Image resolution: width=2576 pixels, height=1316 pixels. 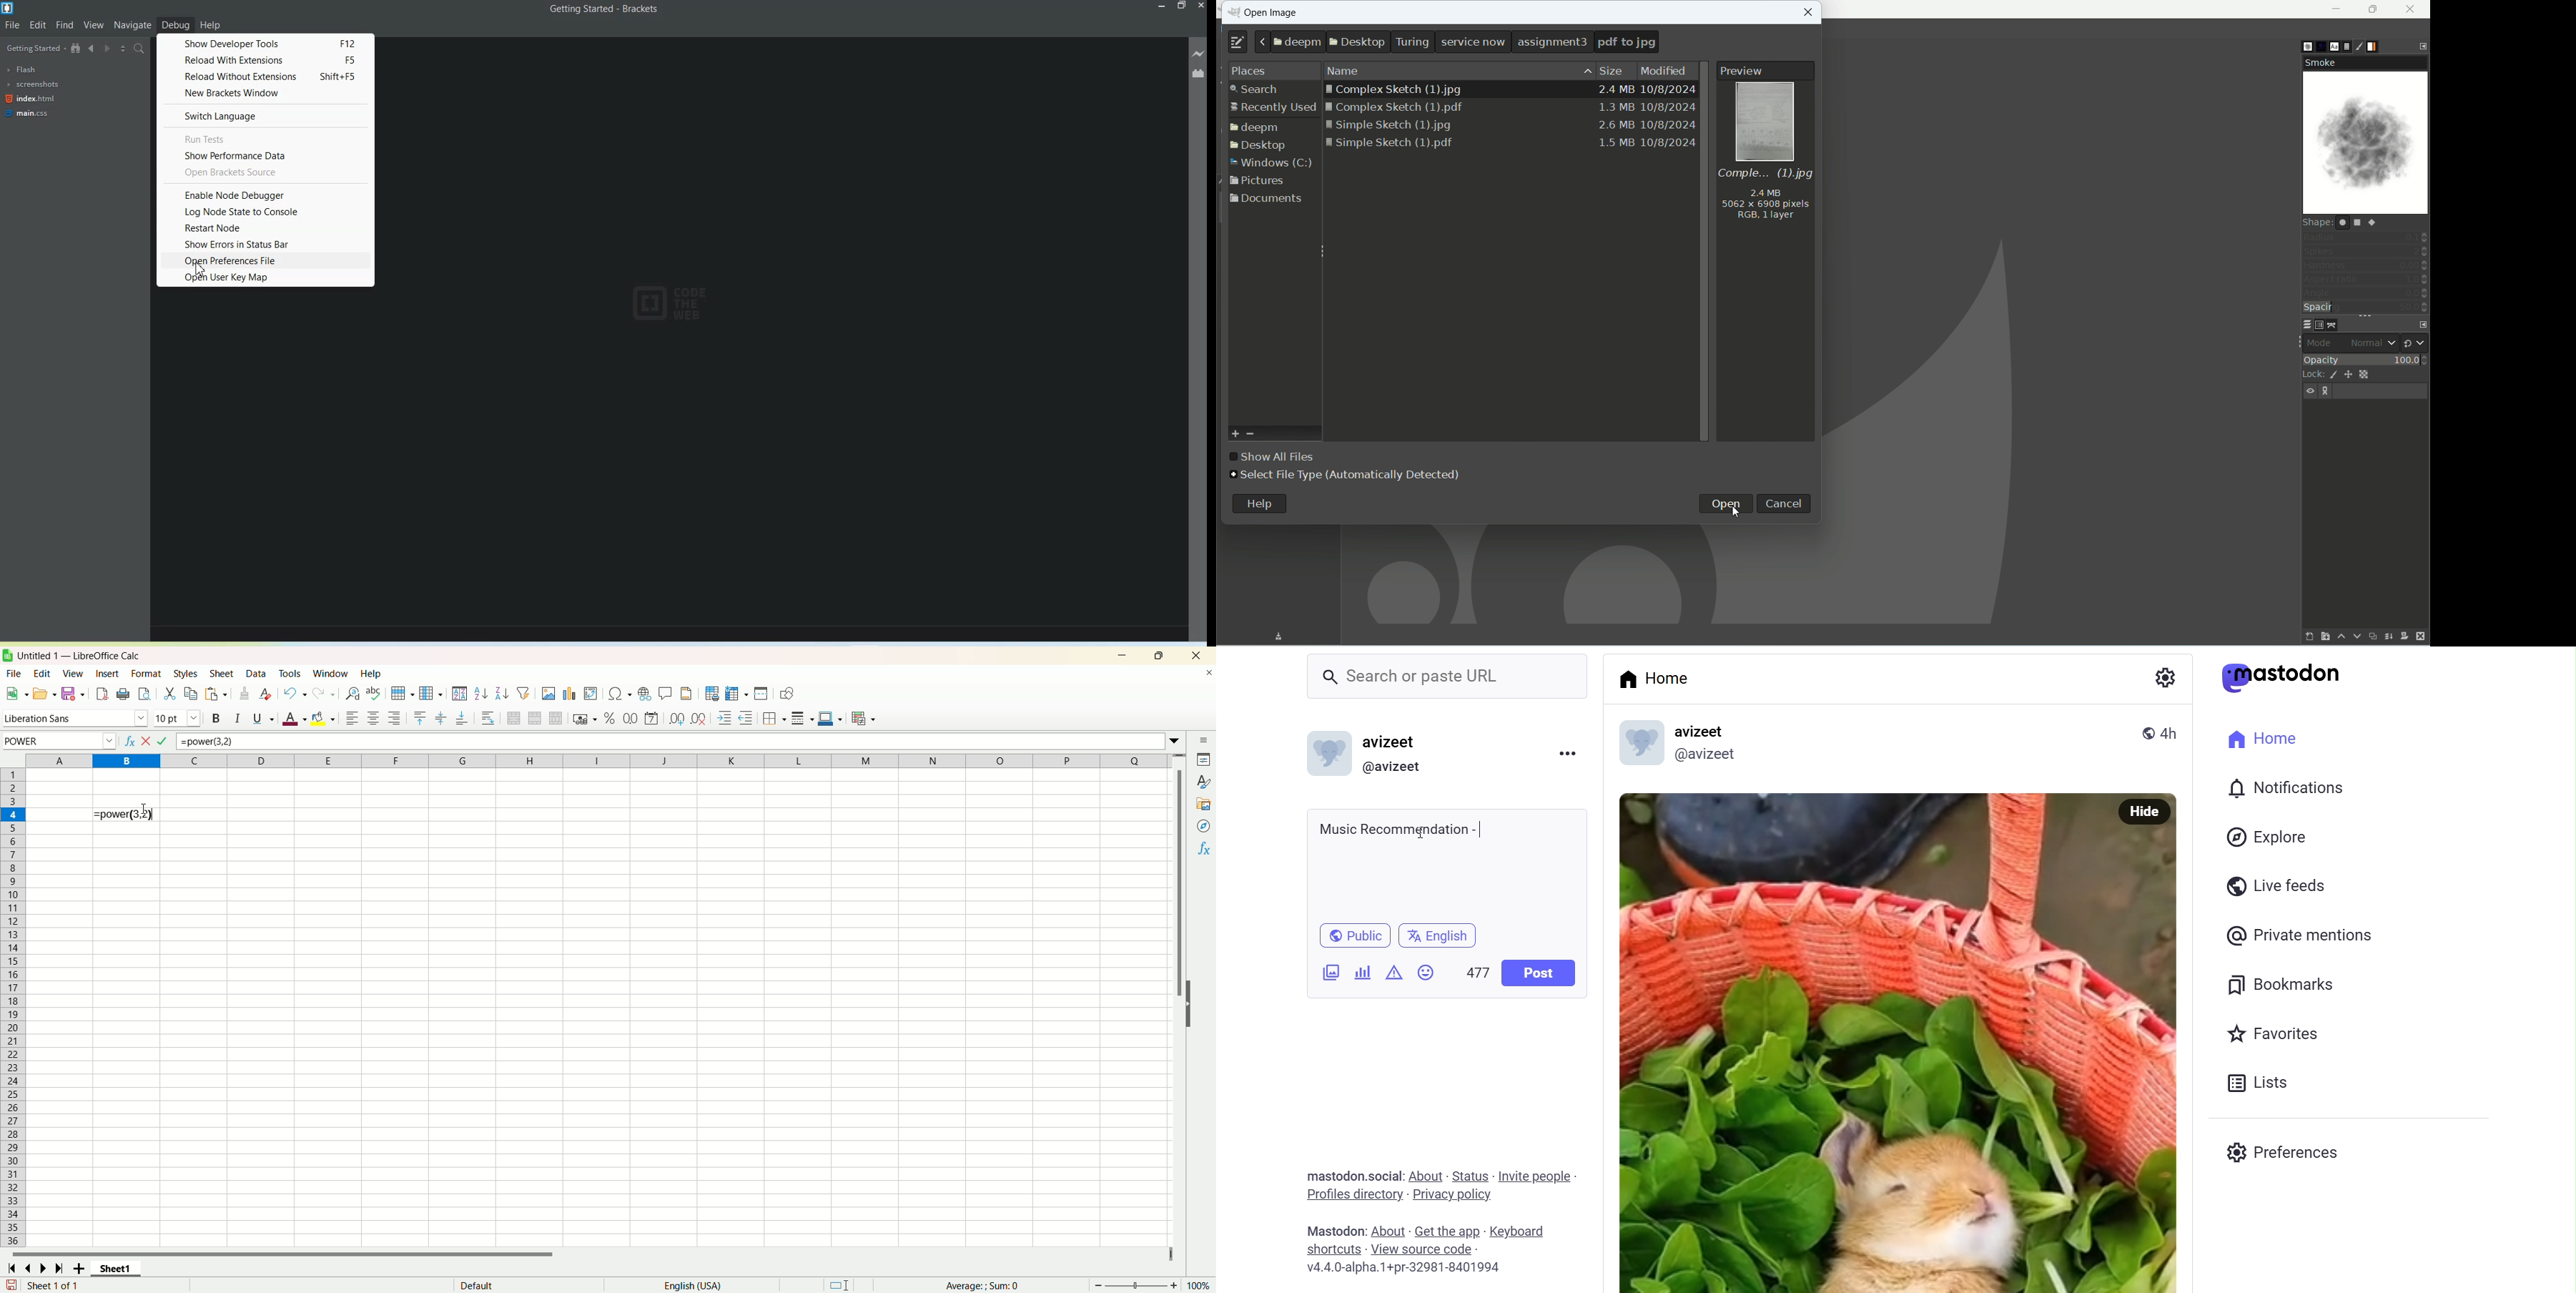 What do you see at coordinates (77, 48) in the screenshot?
I see `Show in file tree` at bounding box center [77, 48].